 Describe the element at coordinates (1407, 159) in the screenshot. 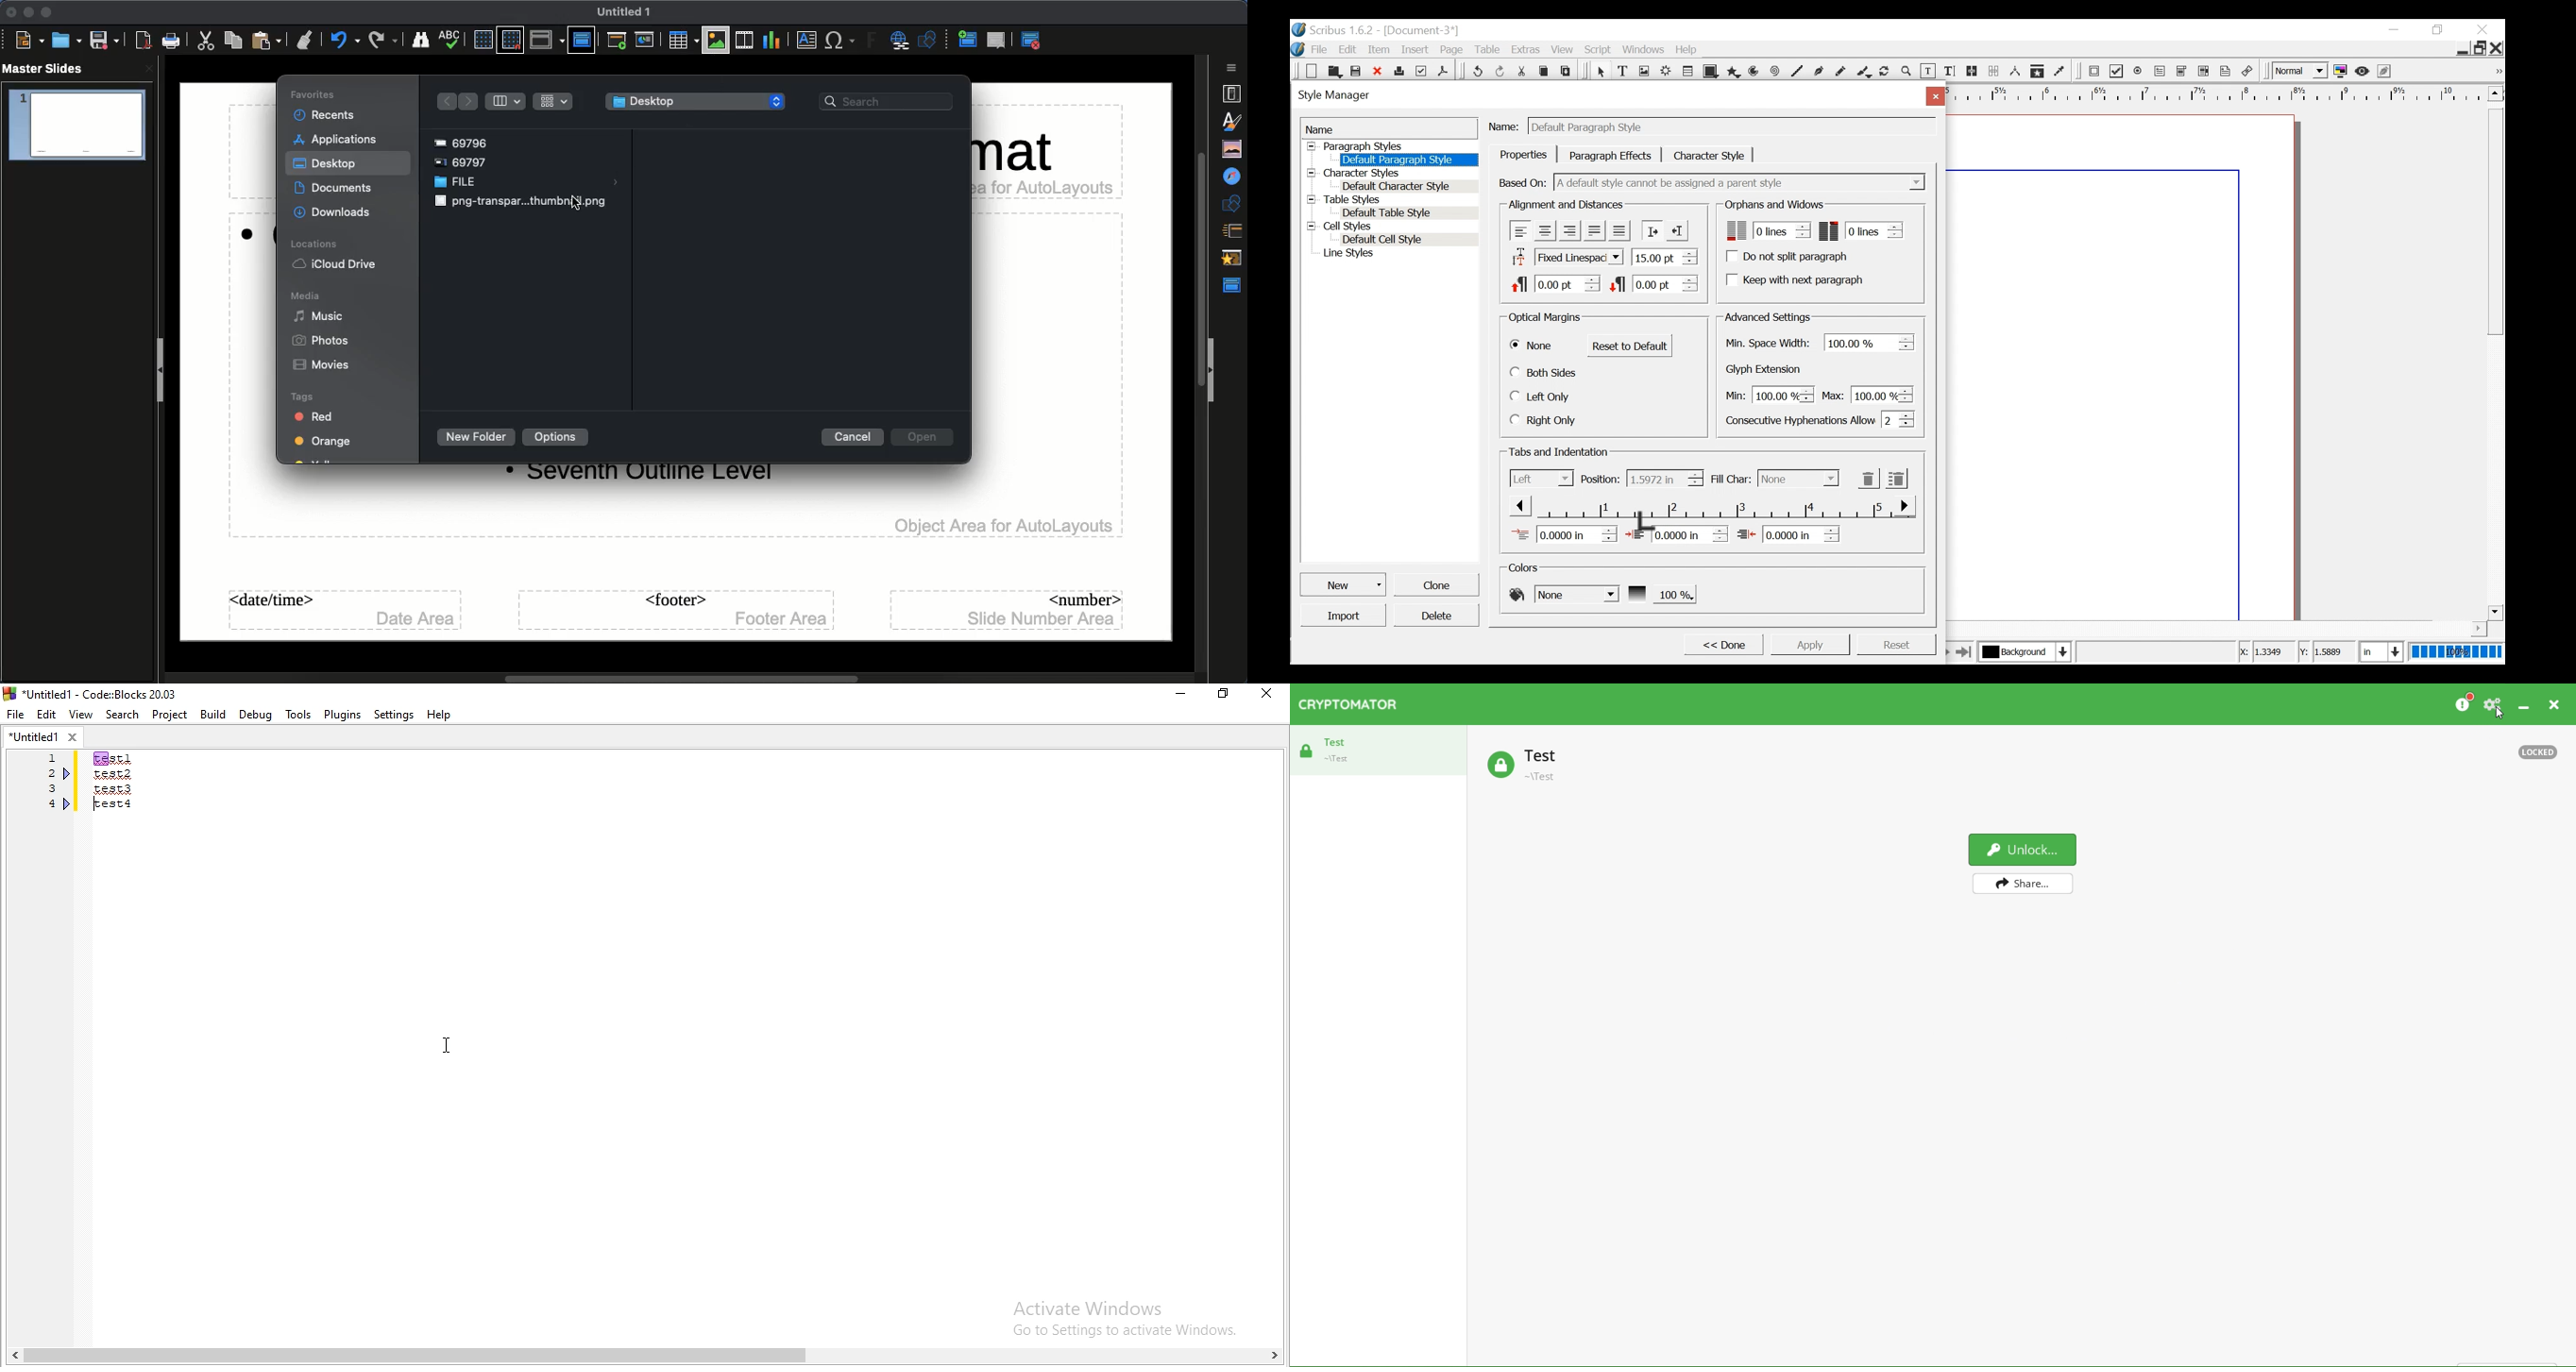

I see `Default Paragraph` at that location.